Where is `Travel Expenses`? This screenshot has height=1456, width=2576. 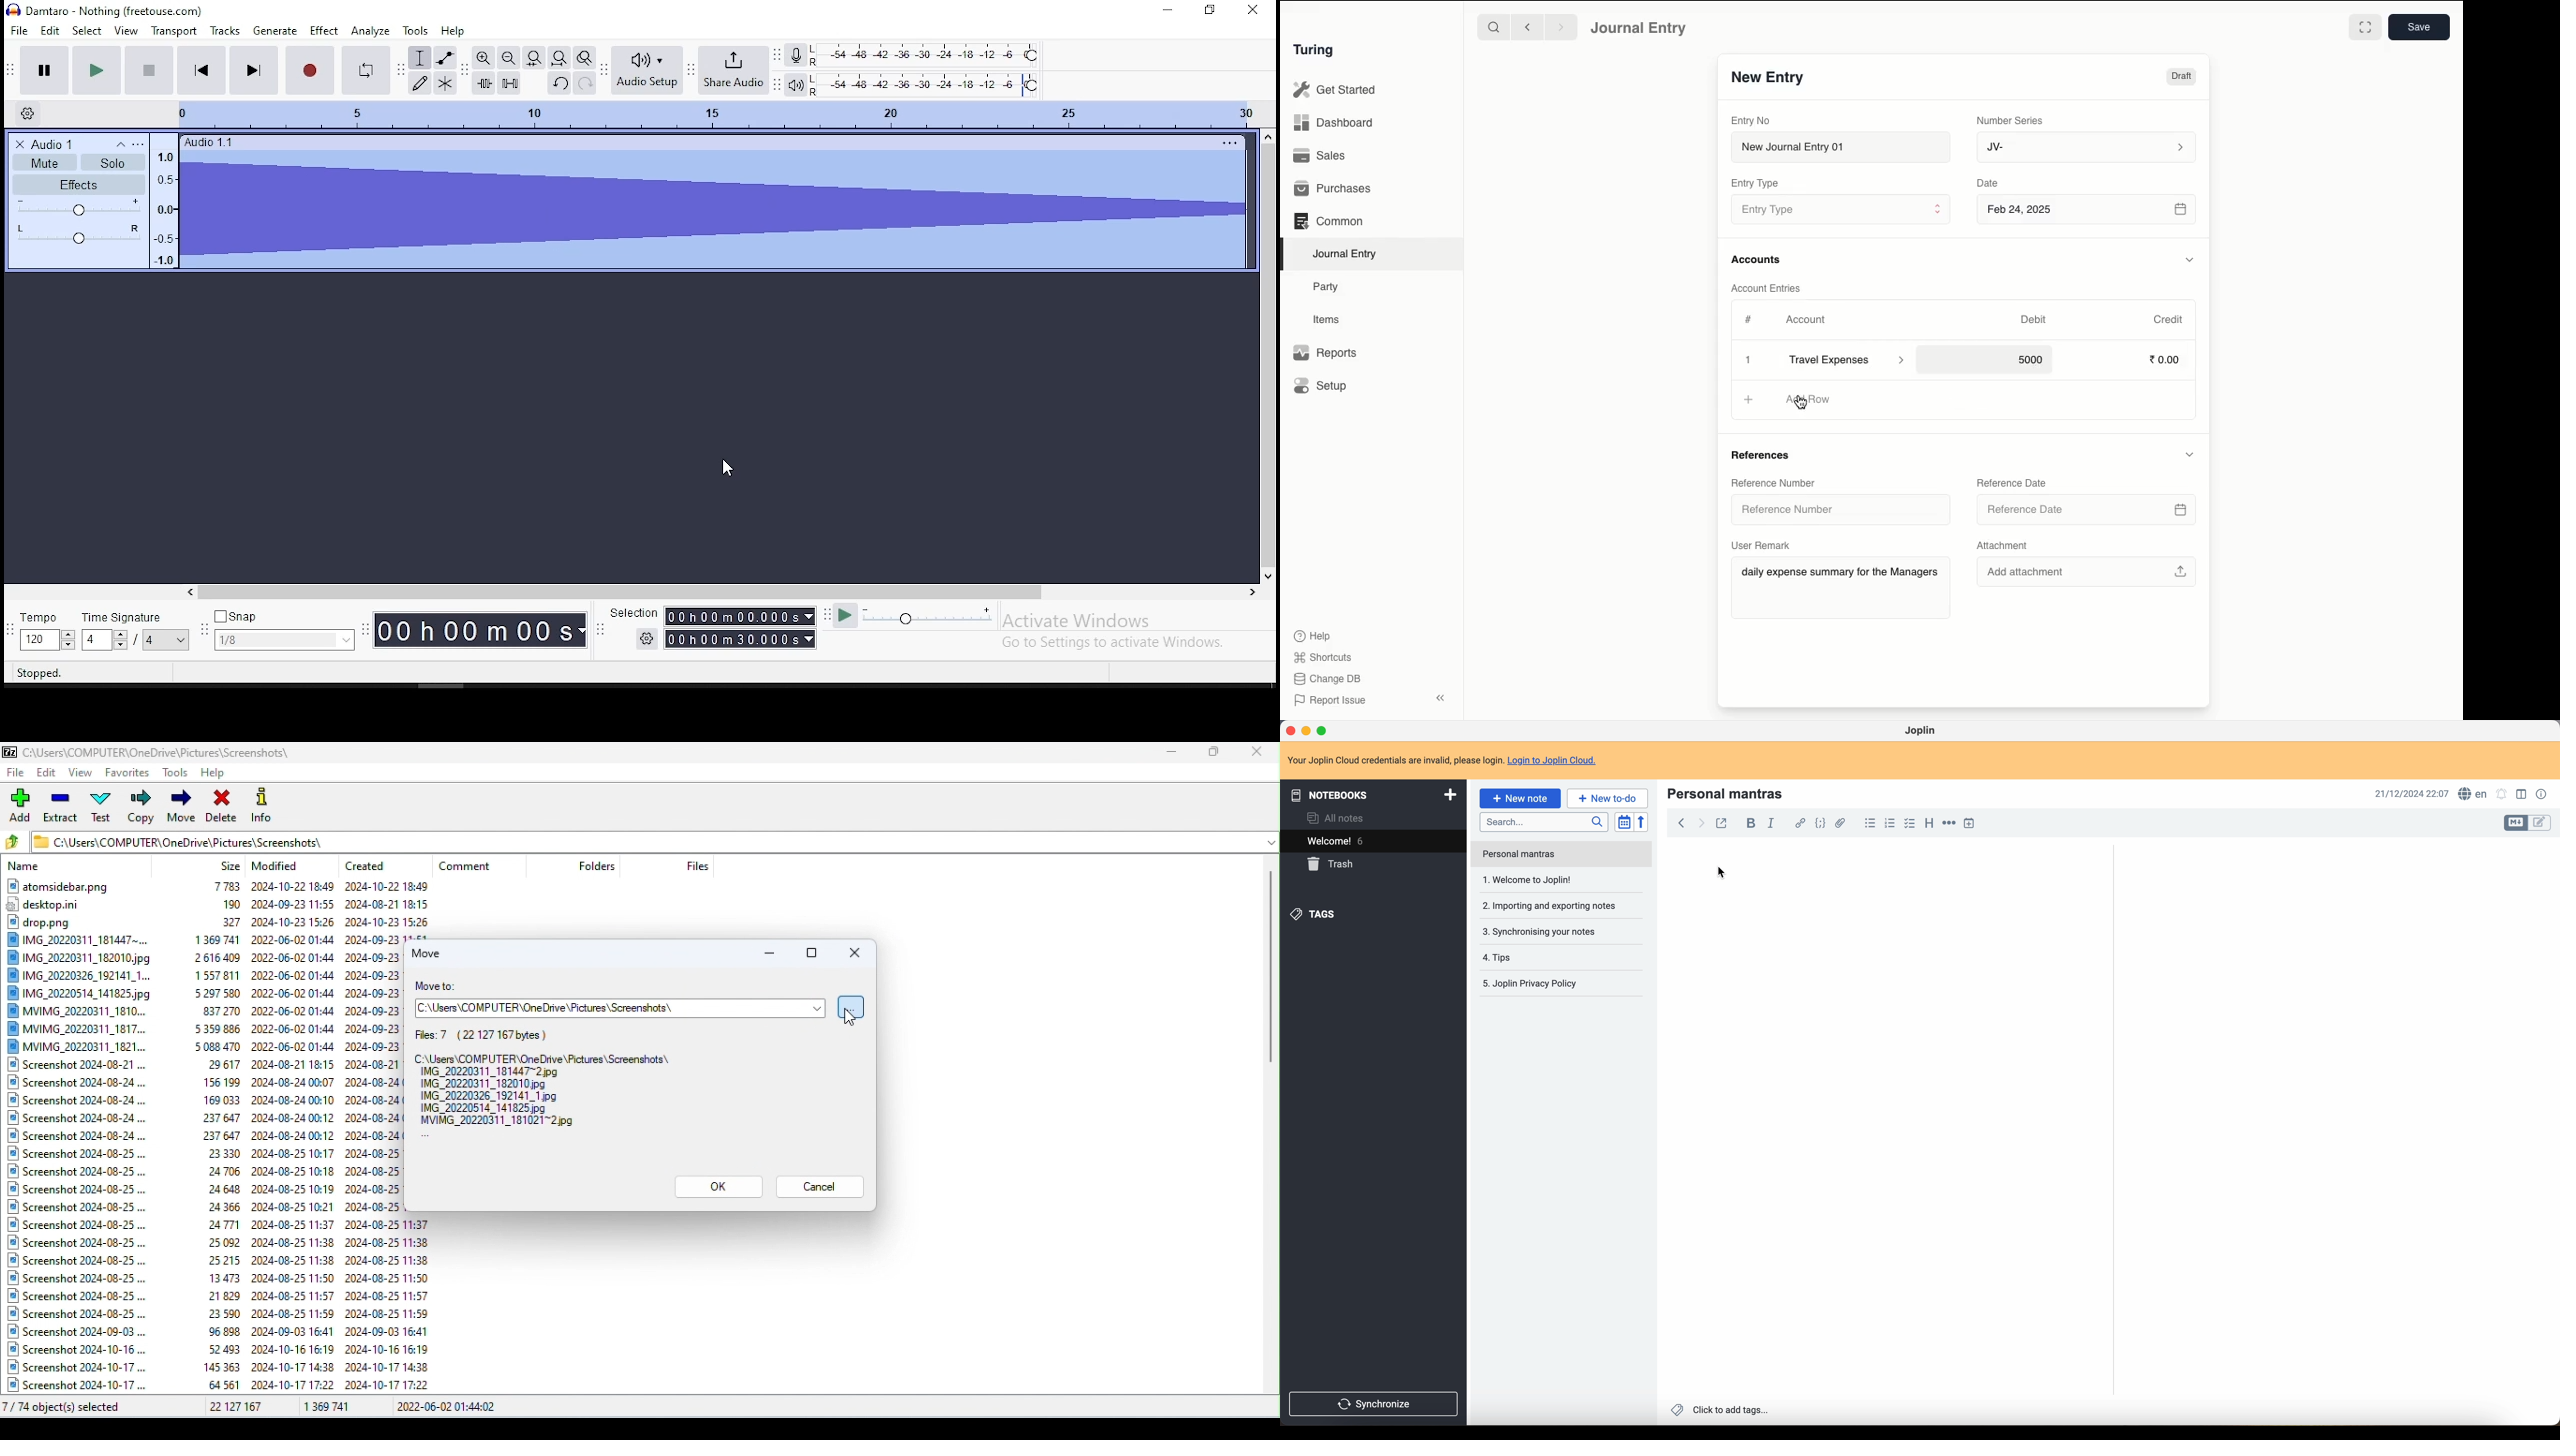
Travel Expenses is located at coordinates (1849, 361).